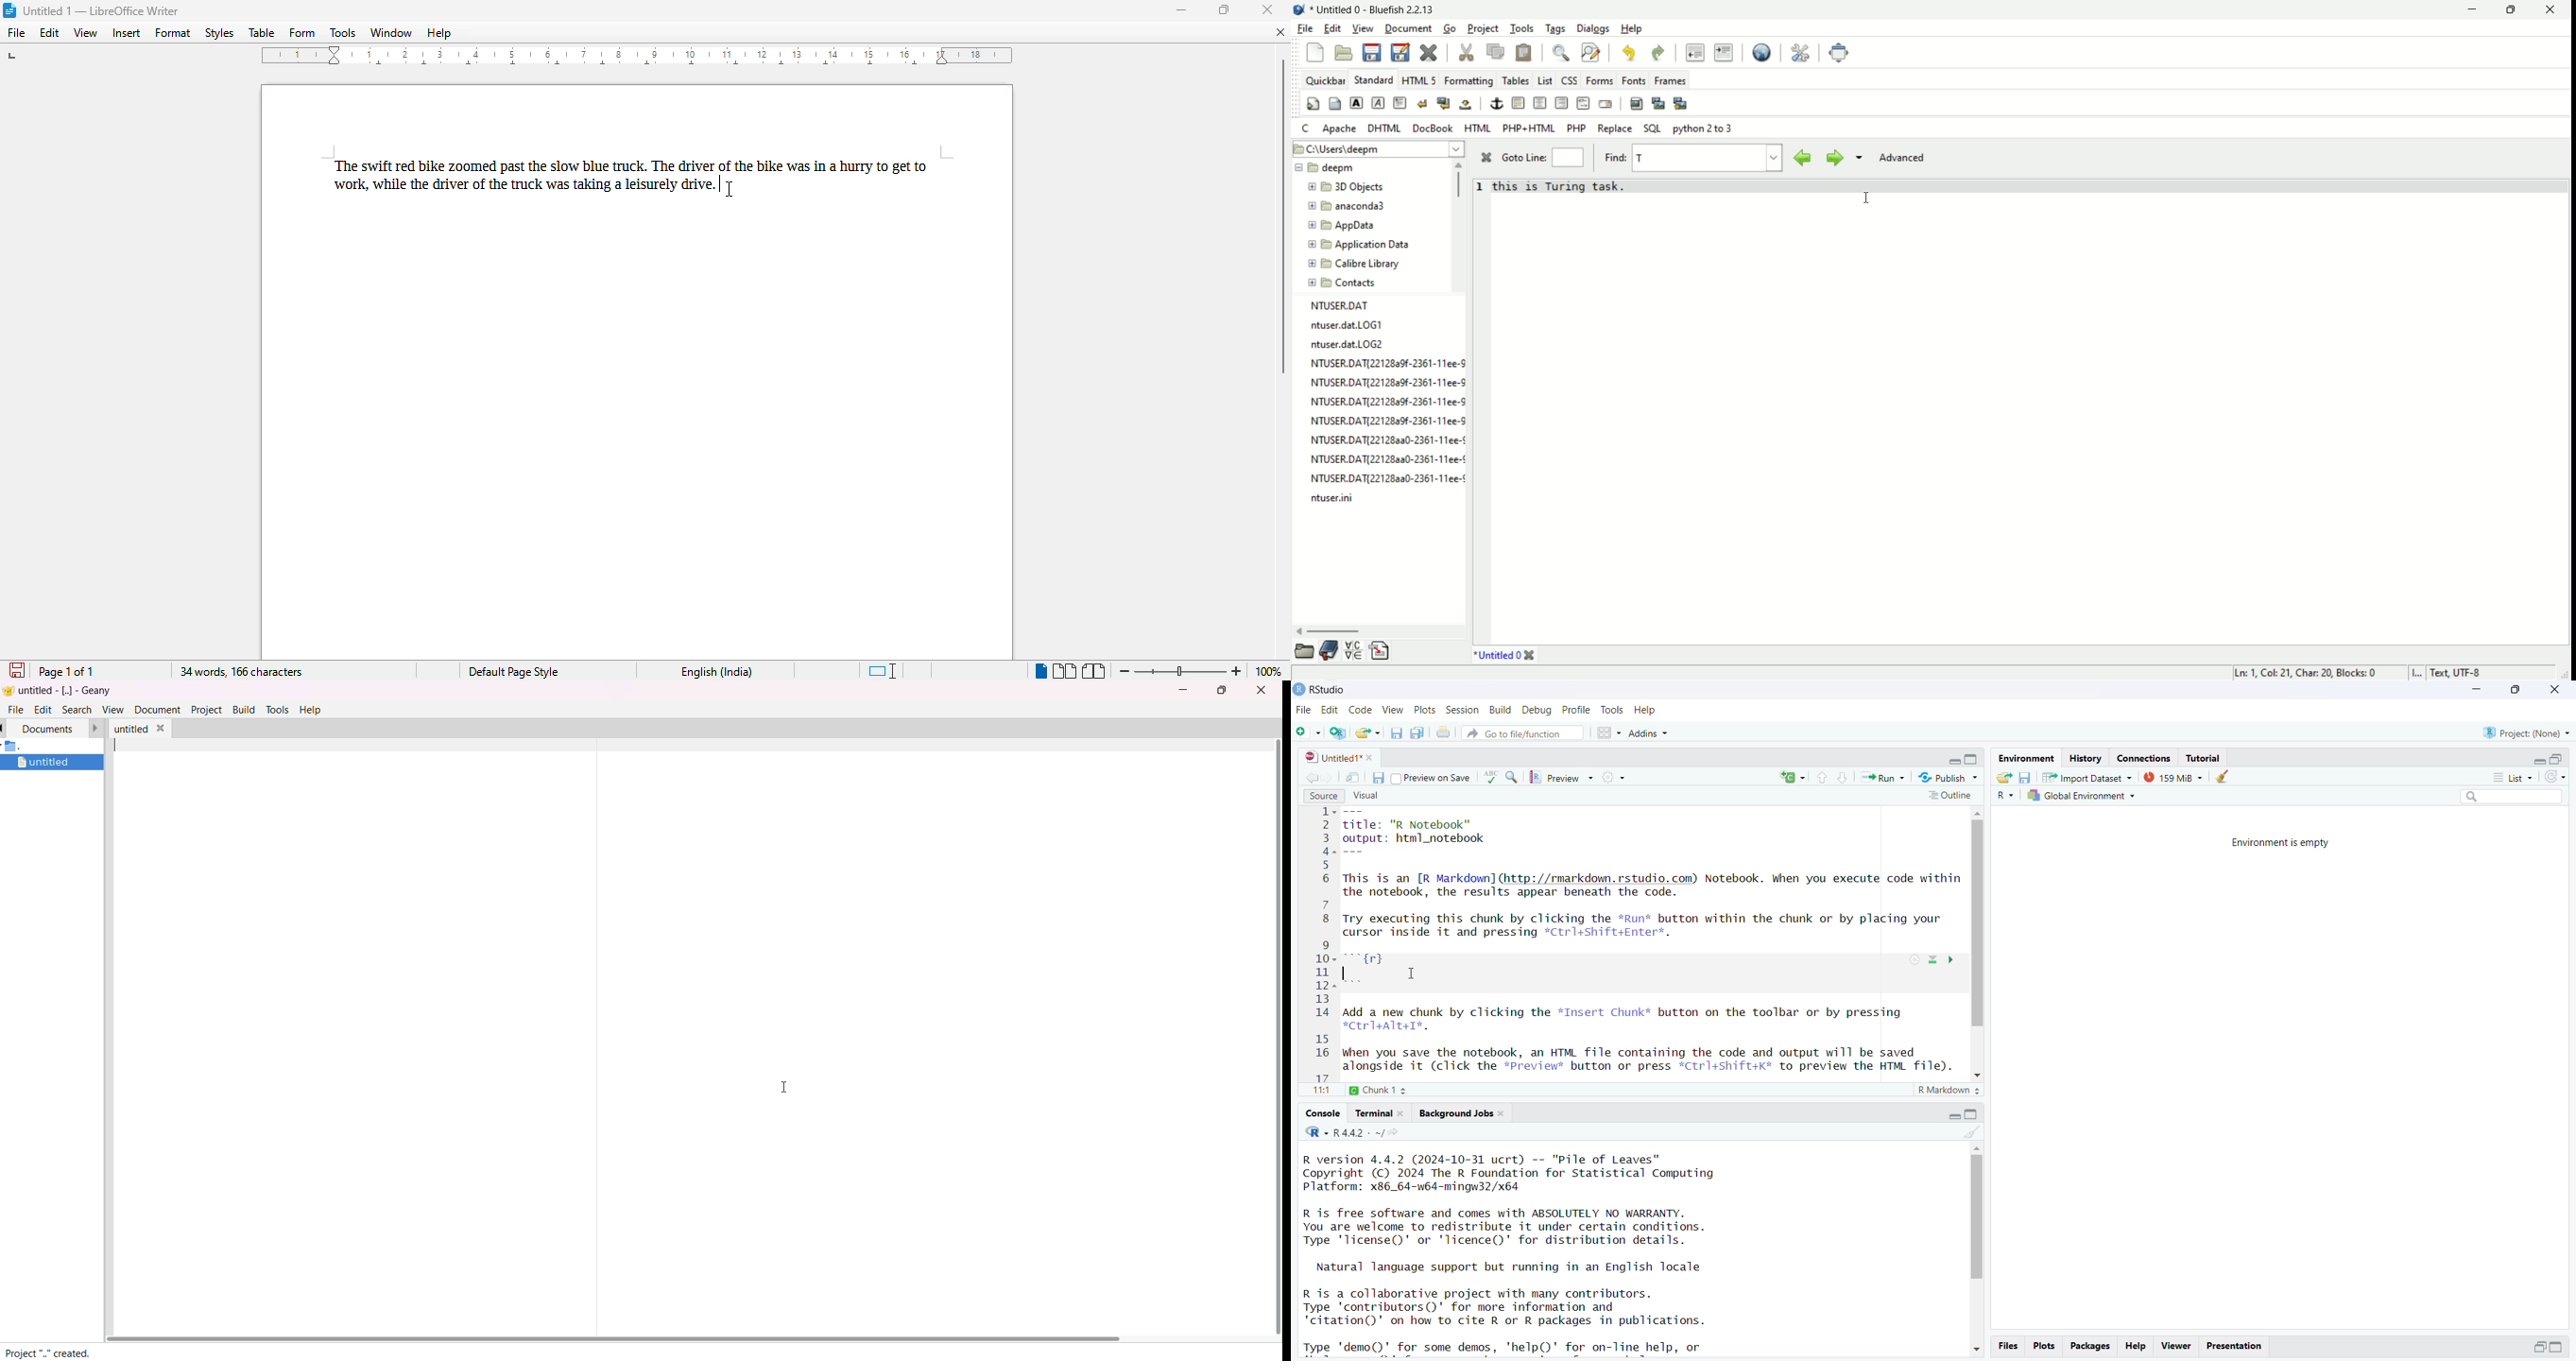 The height and width of the screenshot is (1372, 2576). Describe the element at coordinates (1541, 103) in the screenshot. I see `center` at that location.